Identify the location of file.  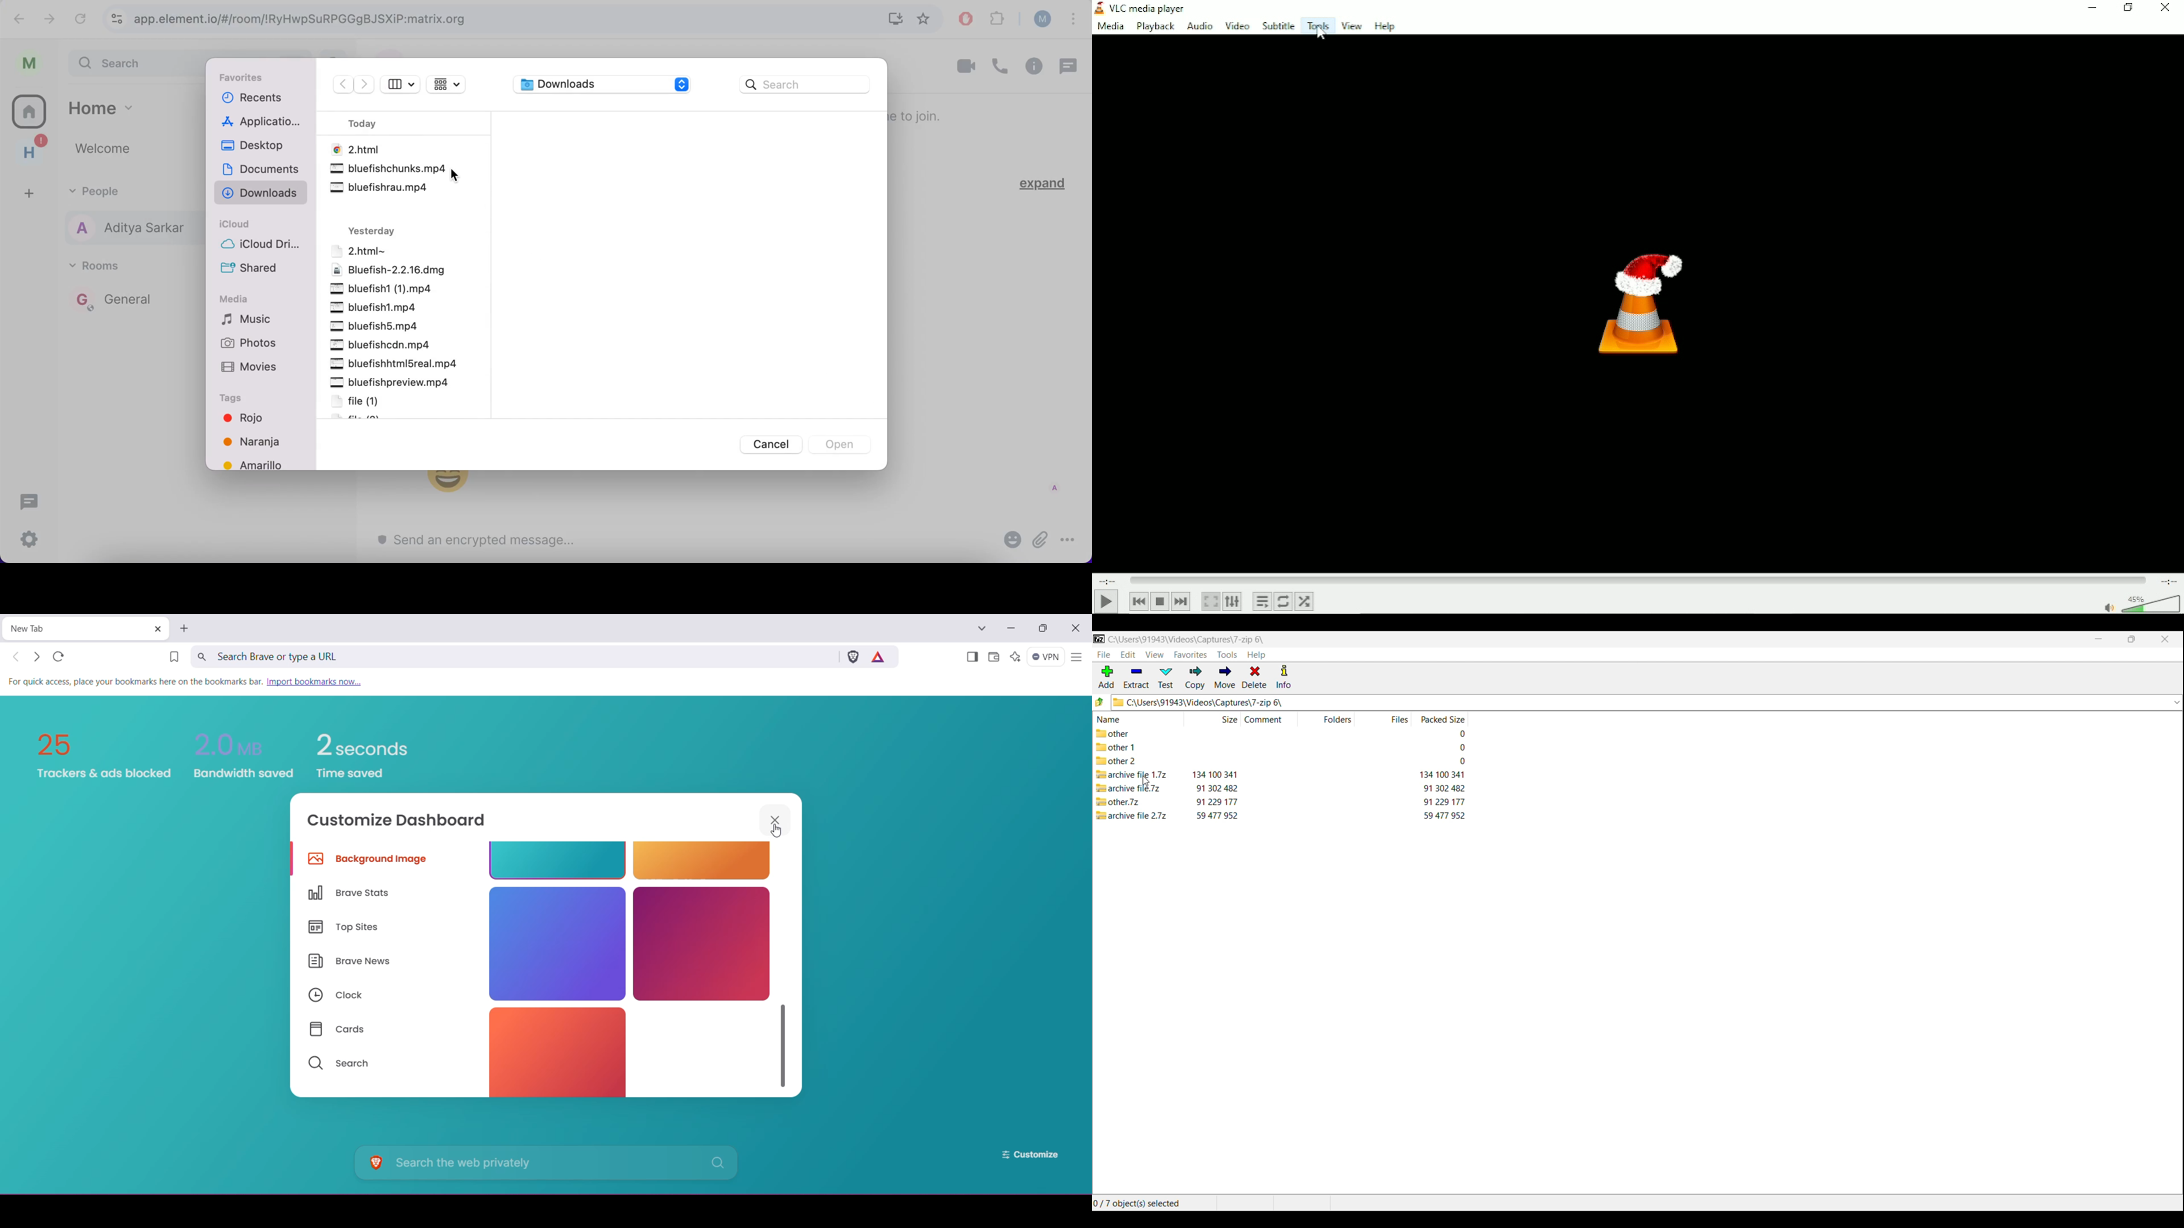
(391, 383).